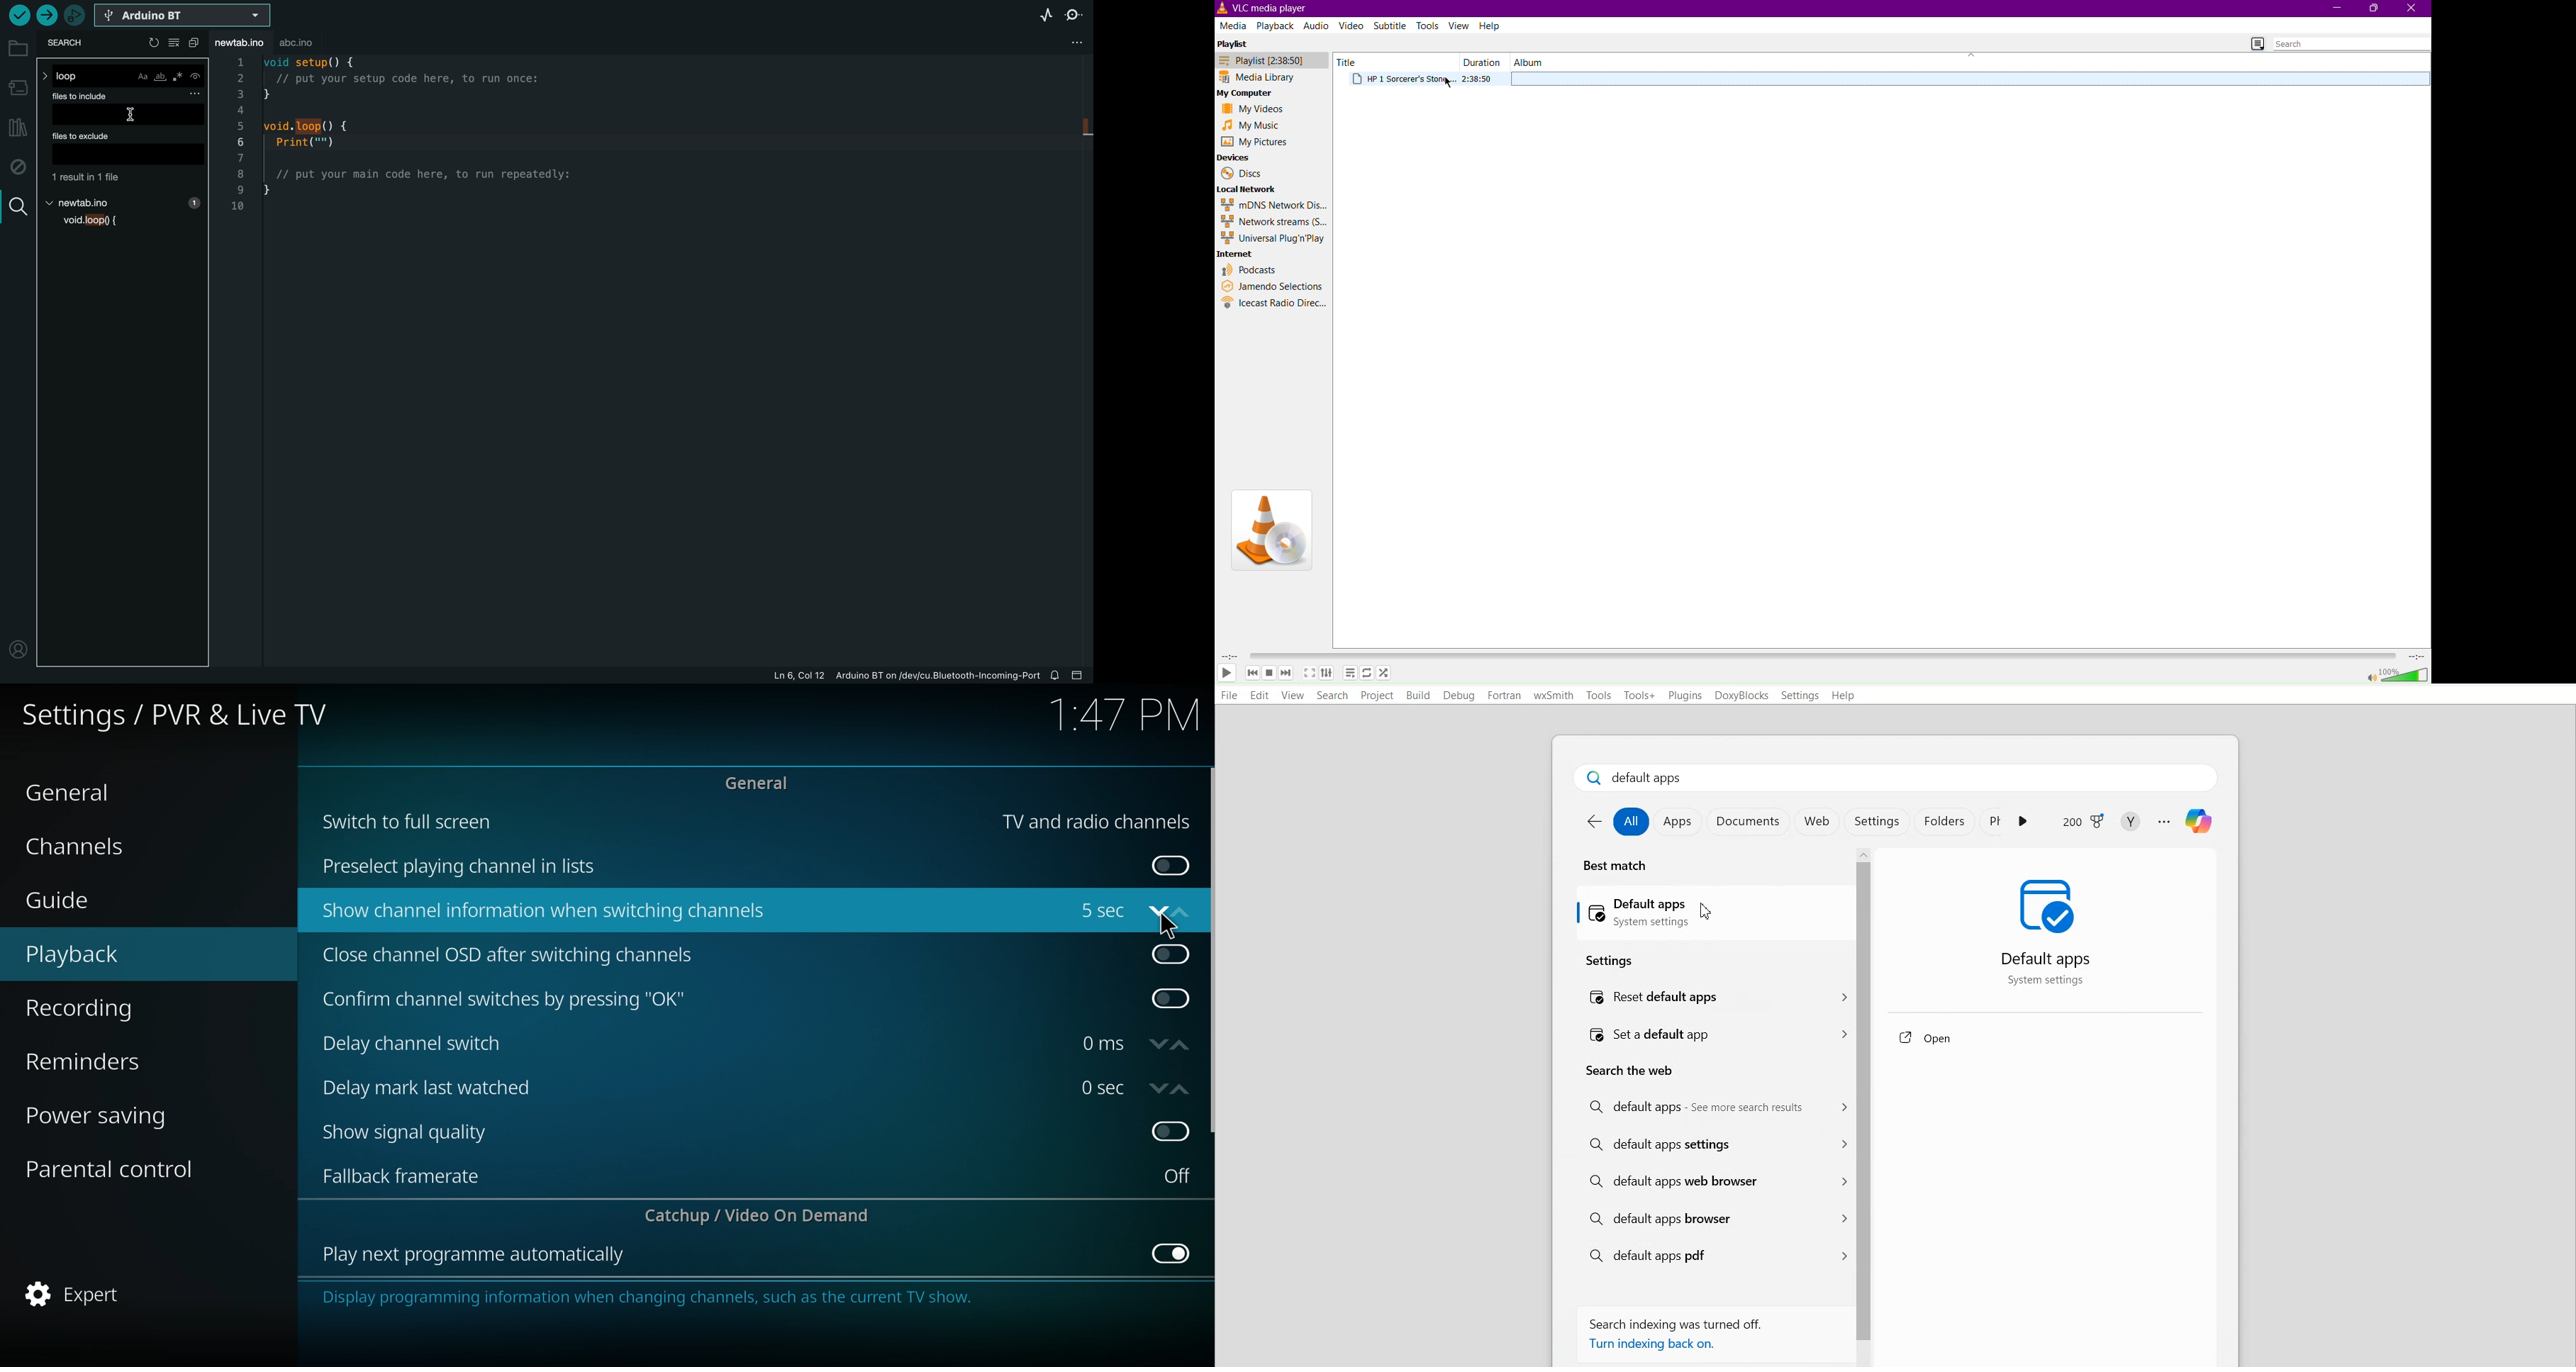  I want to click on close slide bar, so click(1082, 670).